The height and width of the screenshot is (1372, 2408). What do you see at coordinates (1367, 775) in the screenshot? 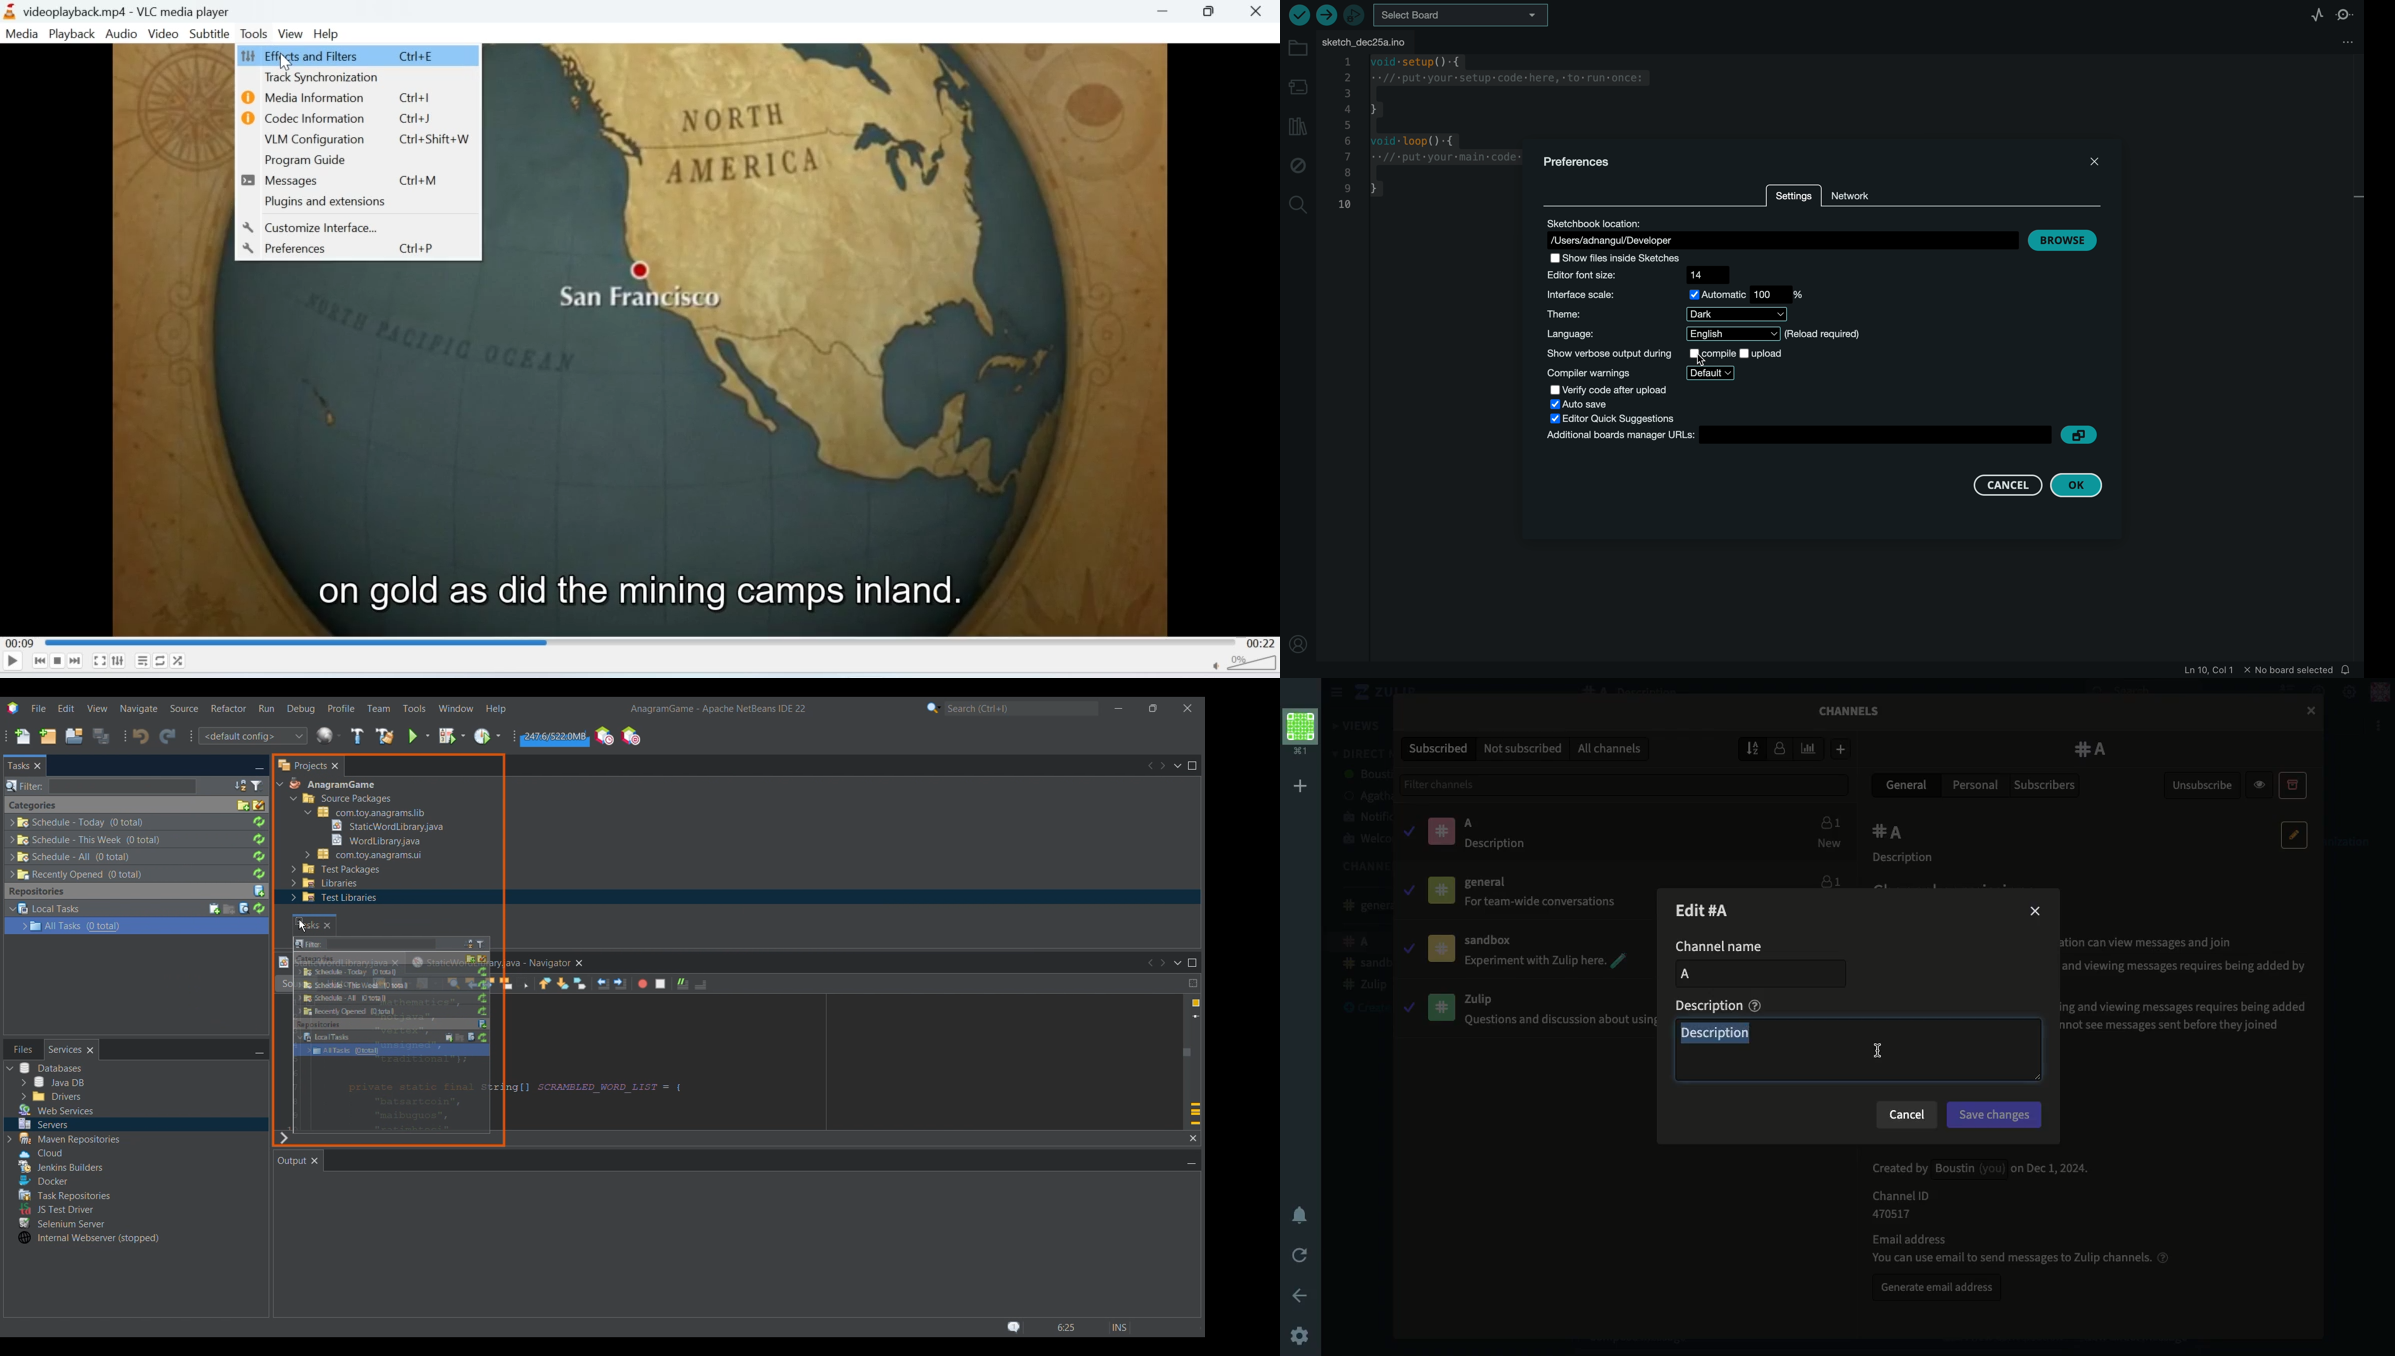
I see `boustin` at bounding box center [1367, 775].